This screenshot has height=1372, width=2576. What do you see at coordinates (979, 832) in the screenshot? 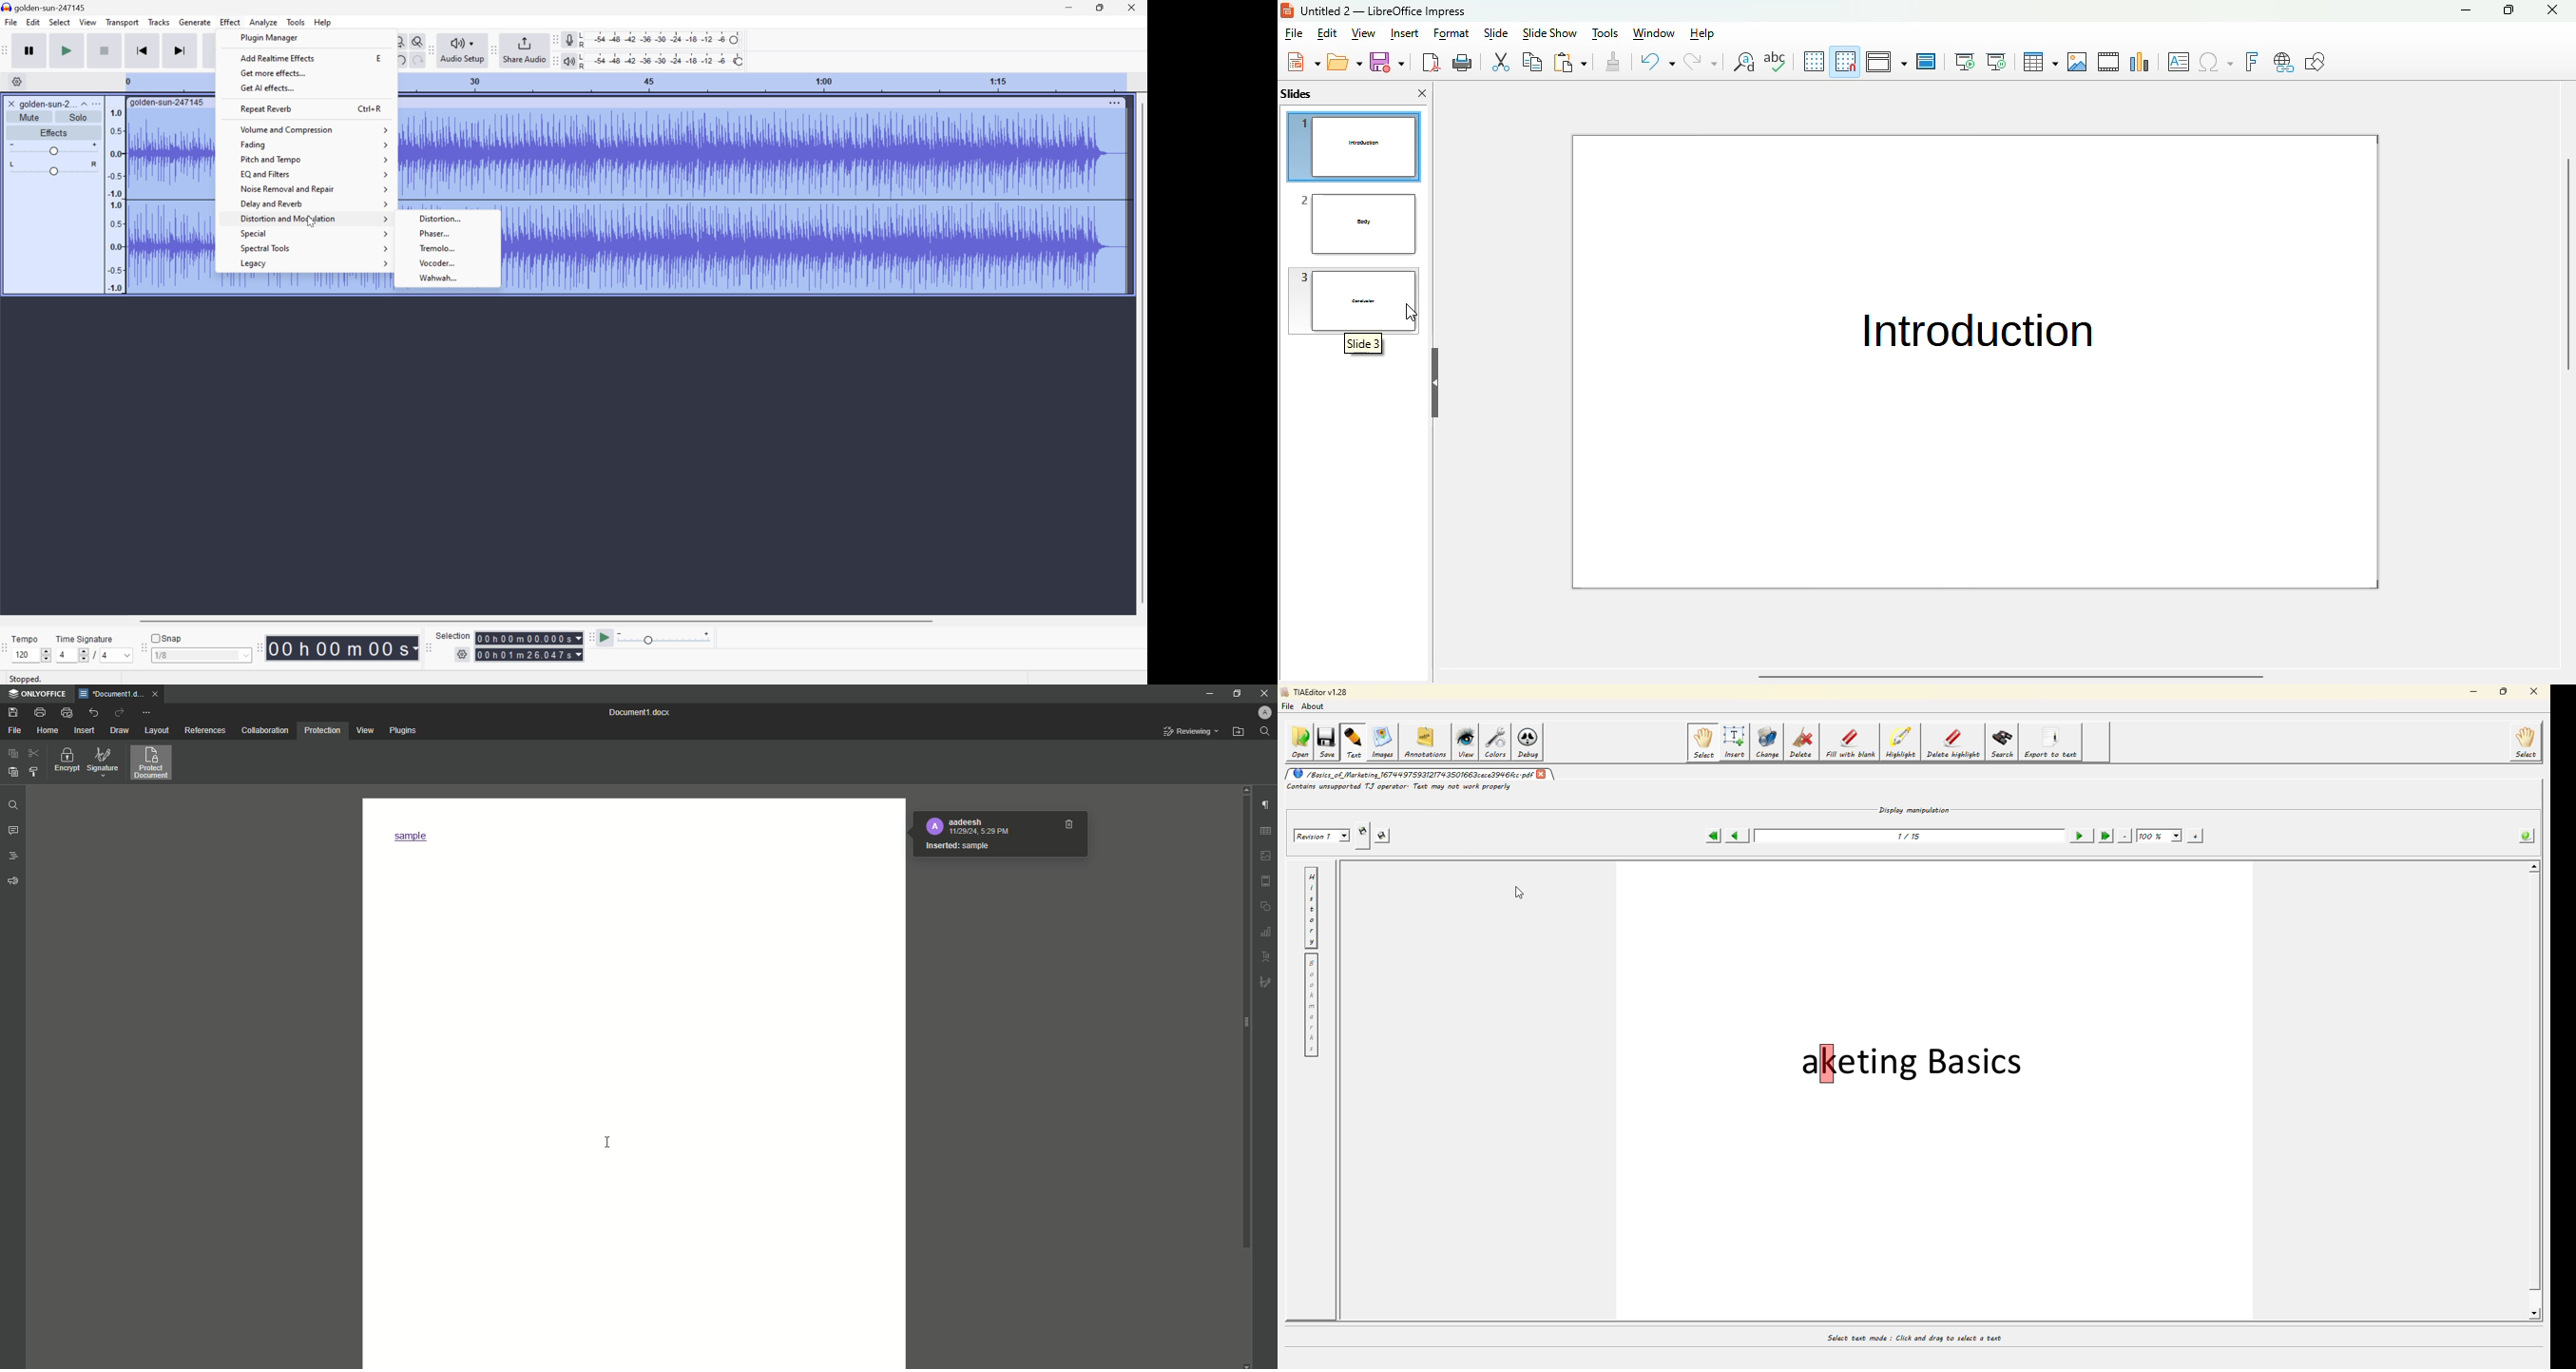
I see `11/29/24, 5:29 PM` at bounding box center [979, 832].